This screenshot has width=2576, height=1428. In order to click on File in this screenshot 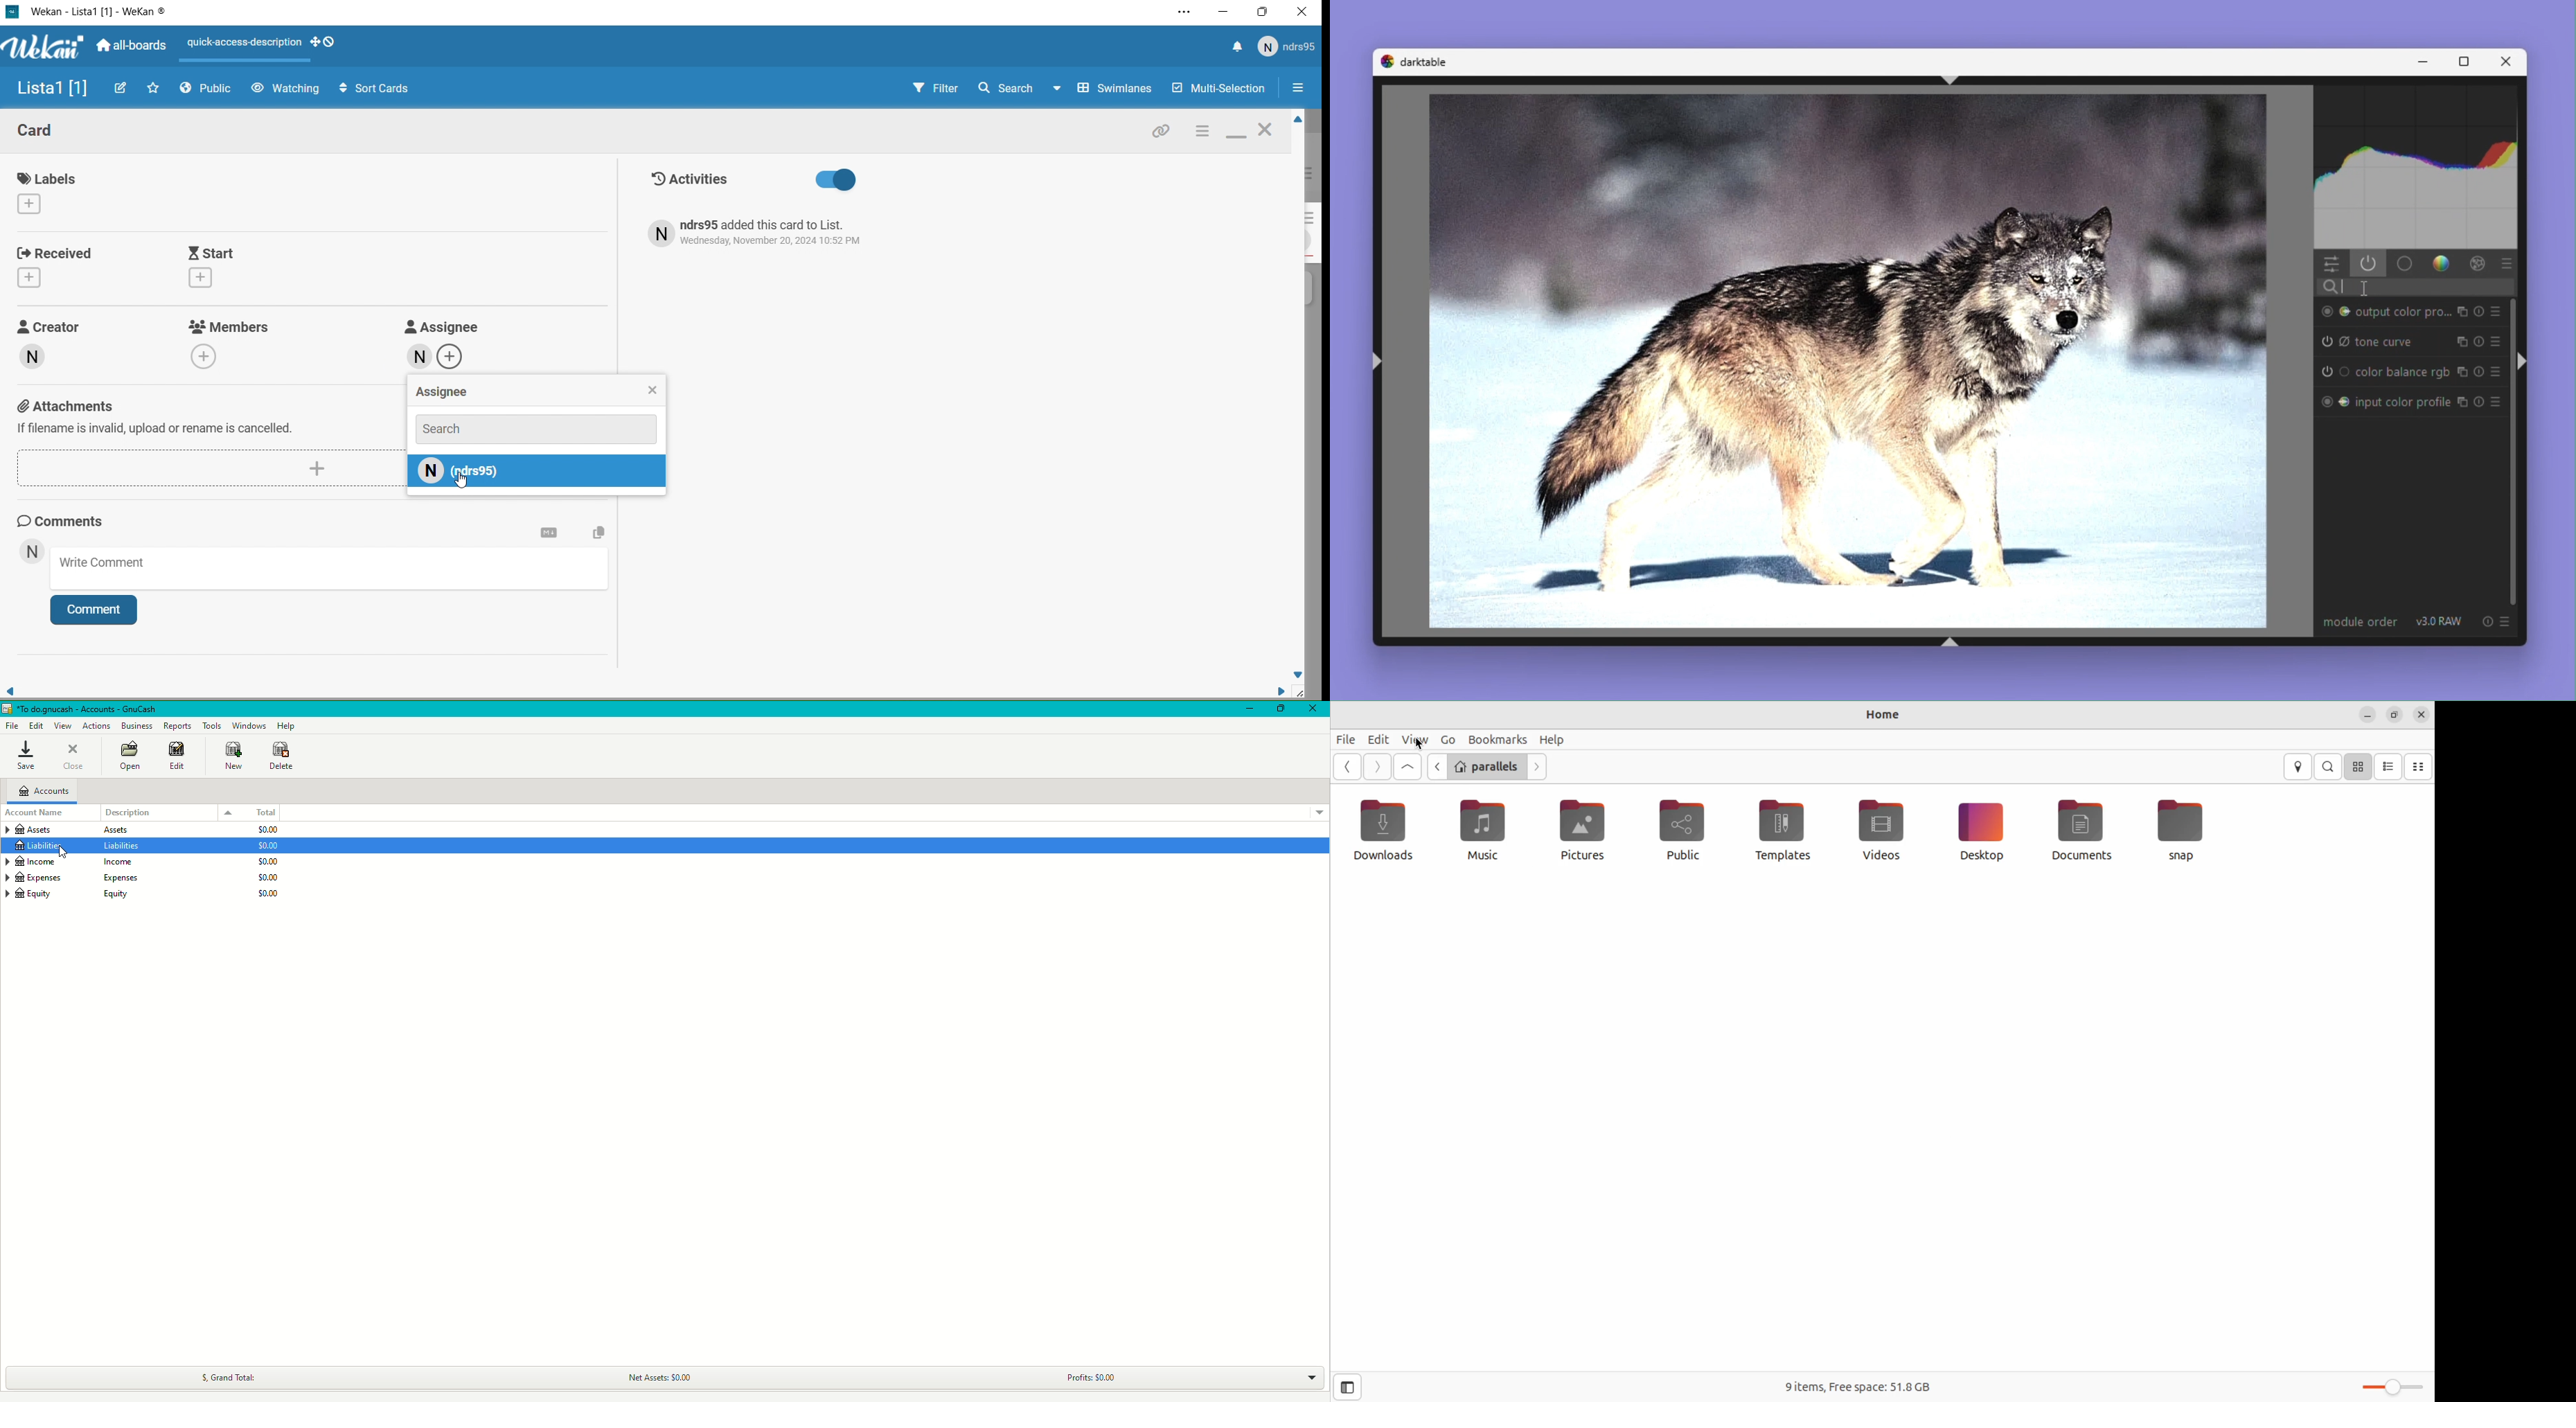, I will do `click(12, 726)`.